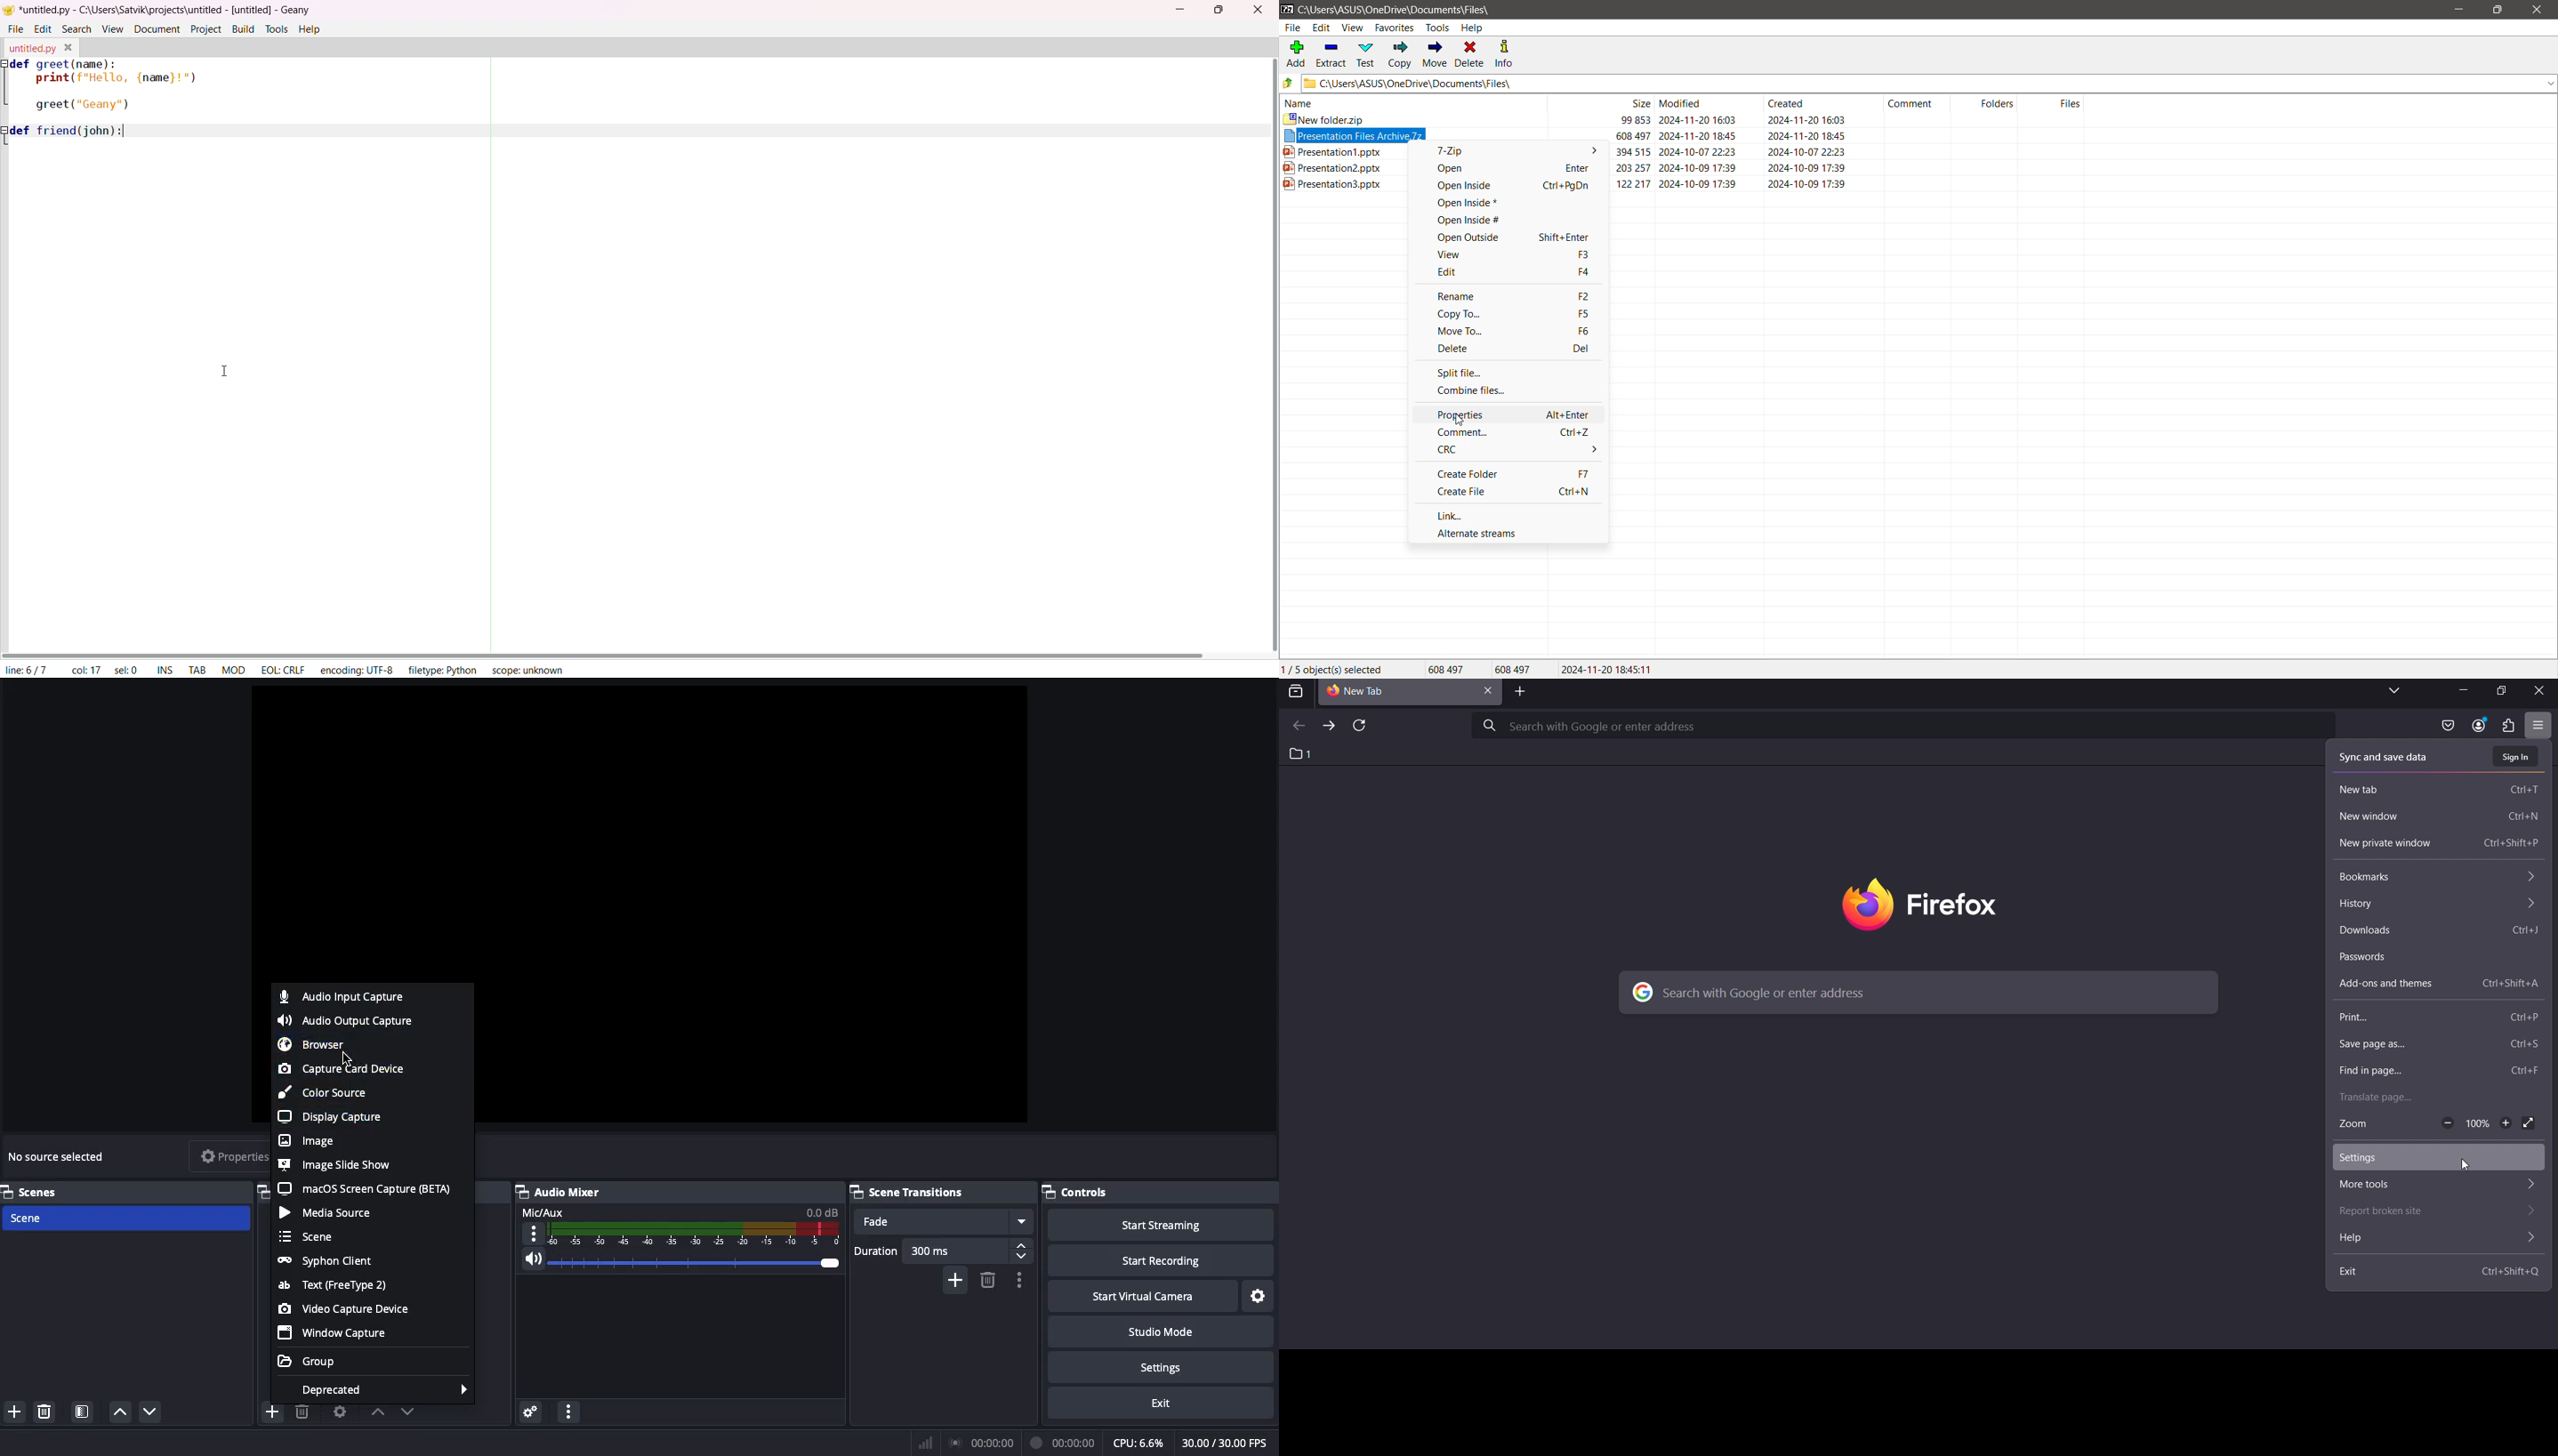  I want to click on Tools, so click(1438, 27).